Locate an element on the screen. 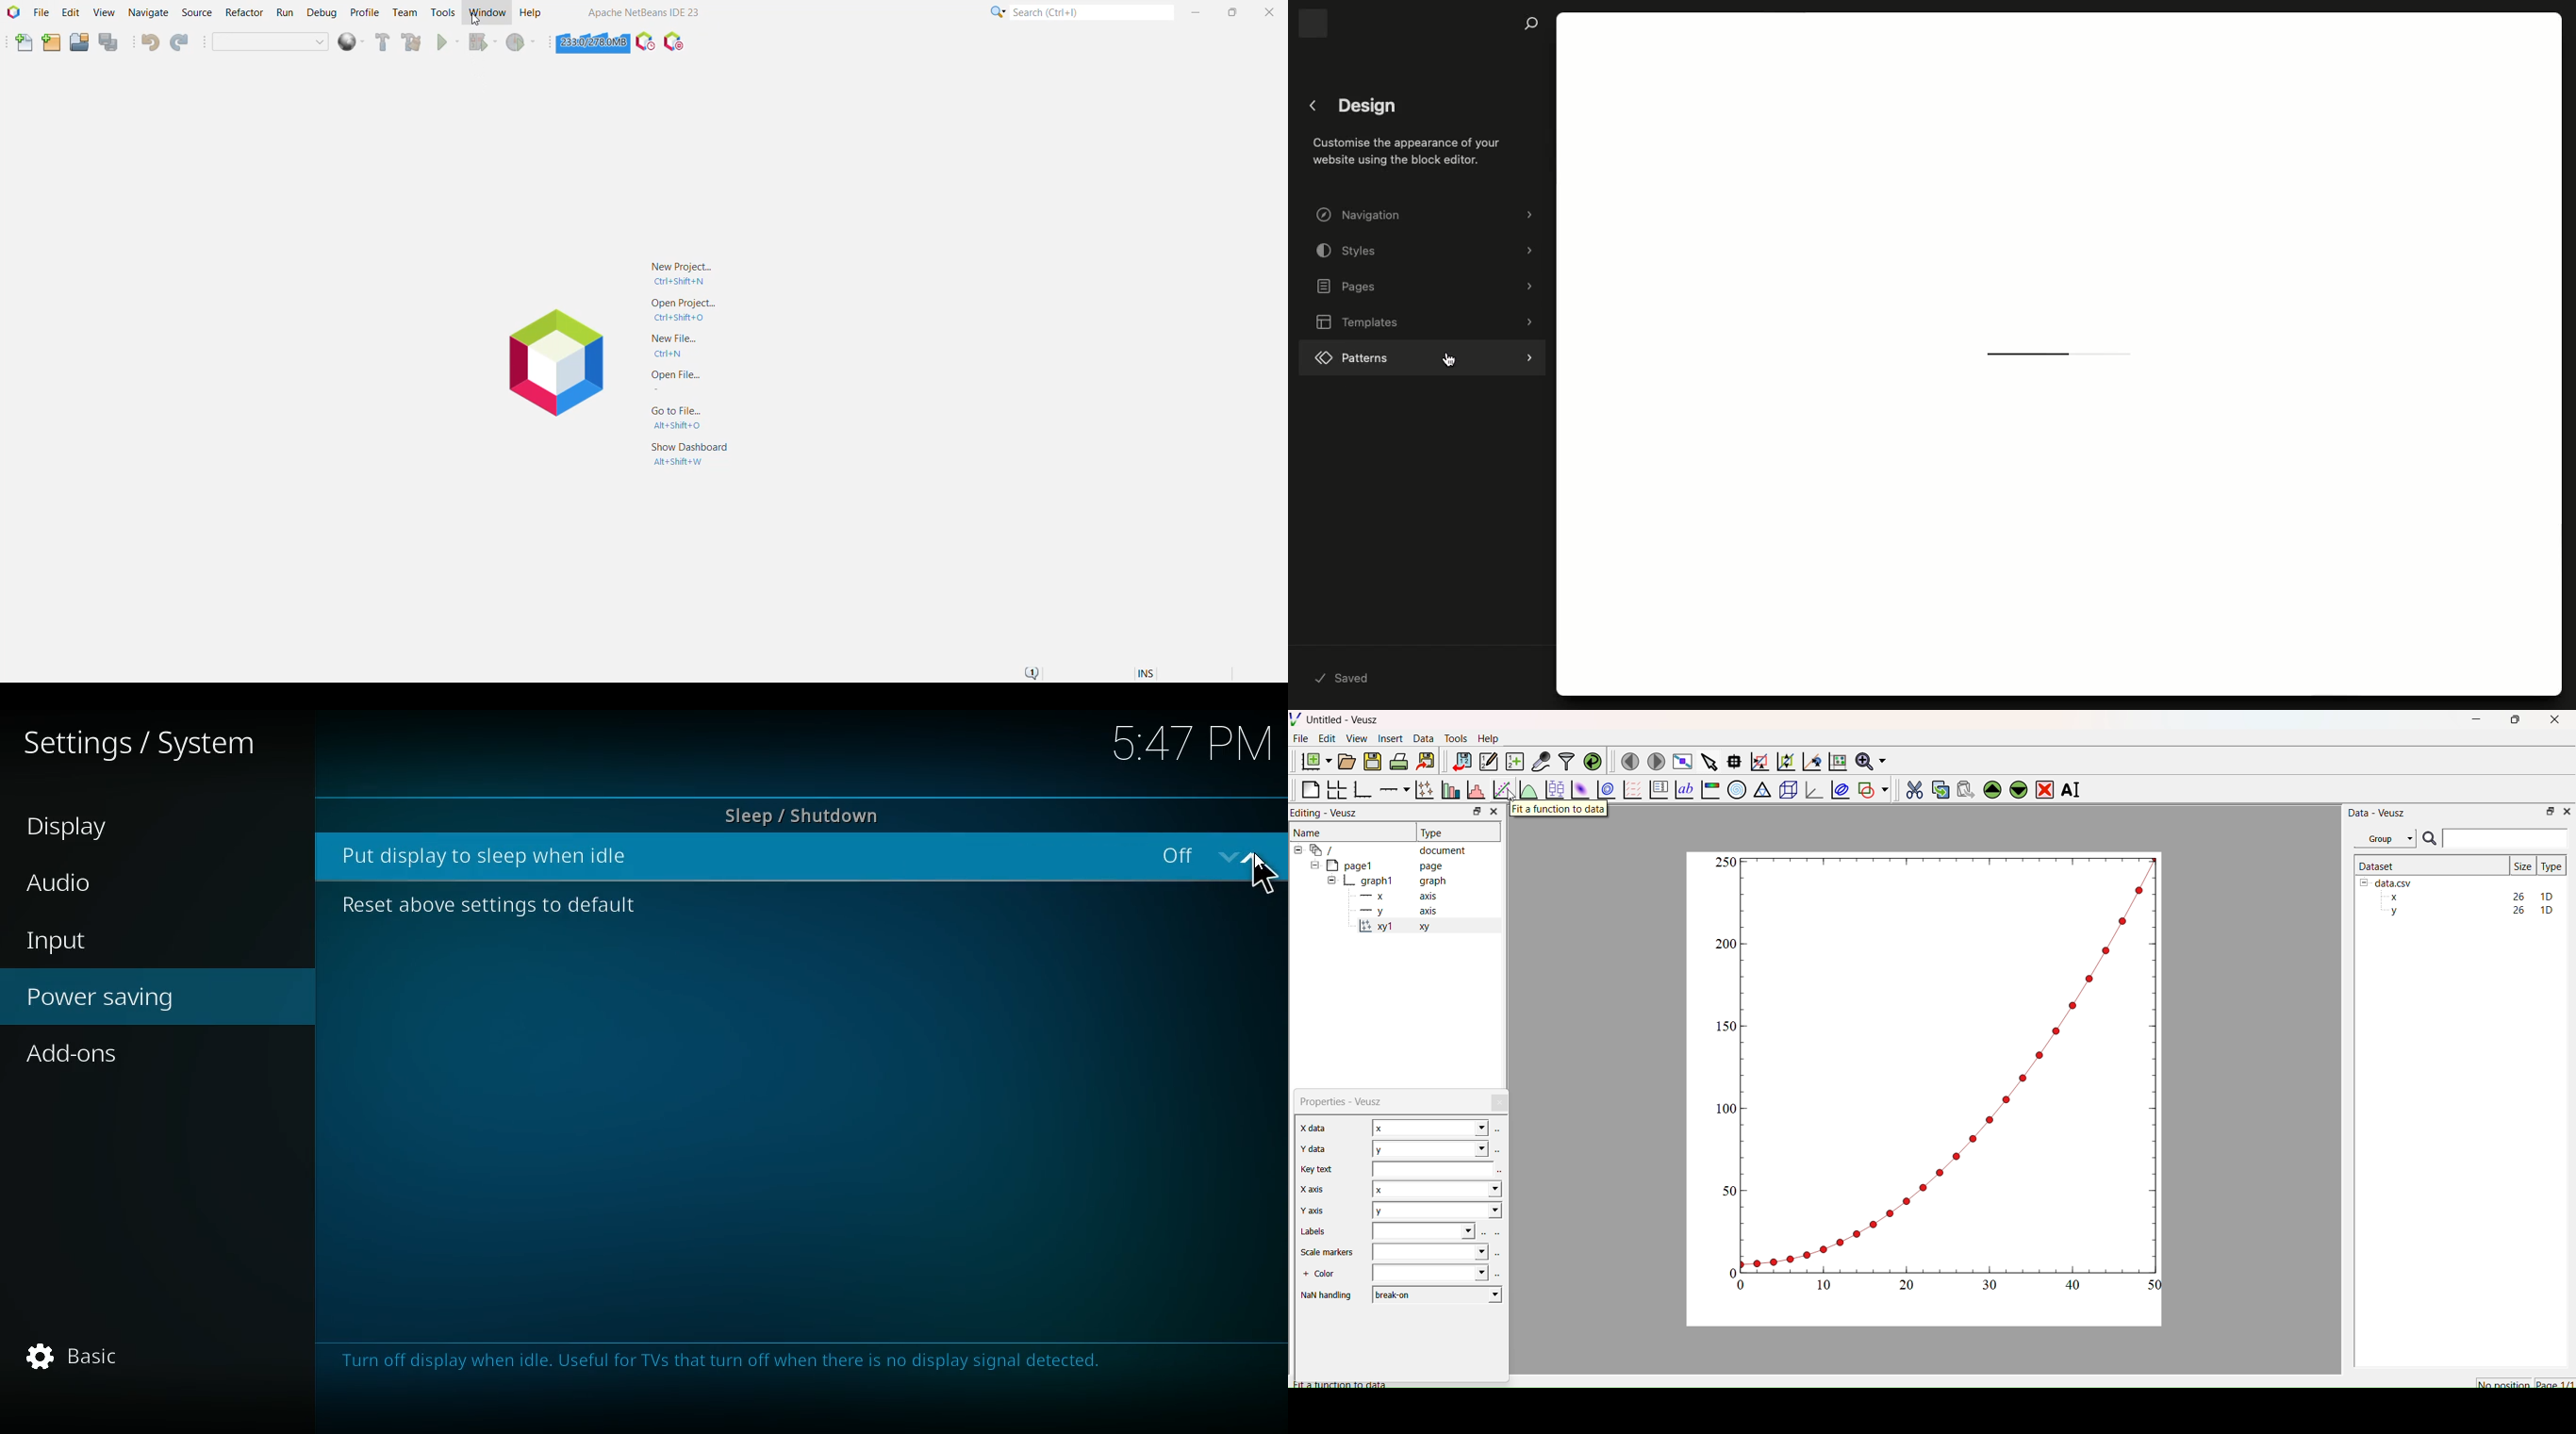  put display to sleep when idle is located at coordinates (494, 855).